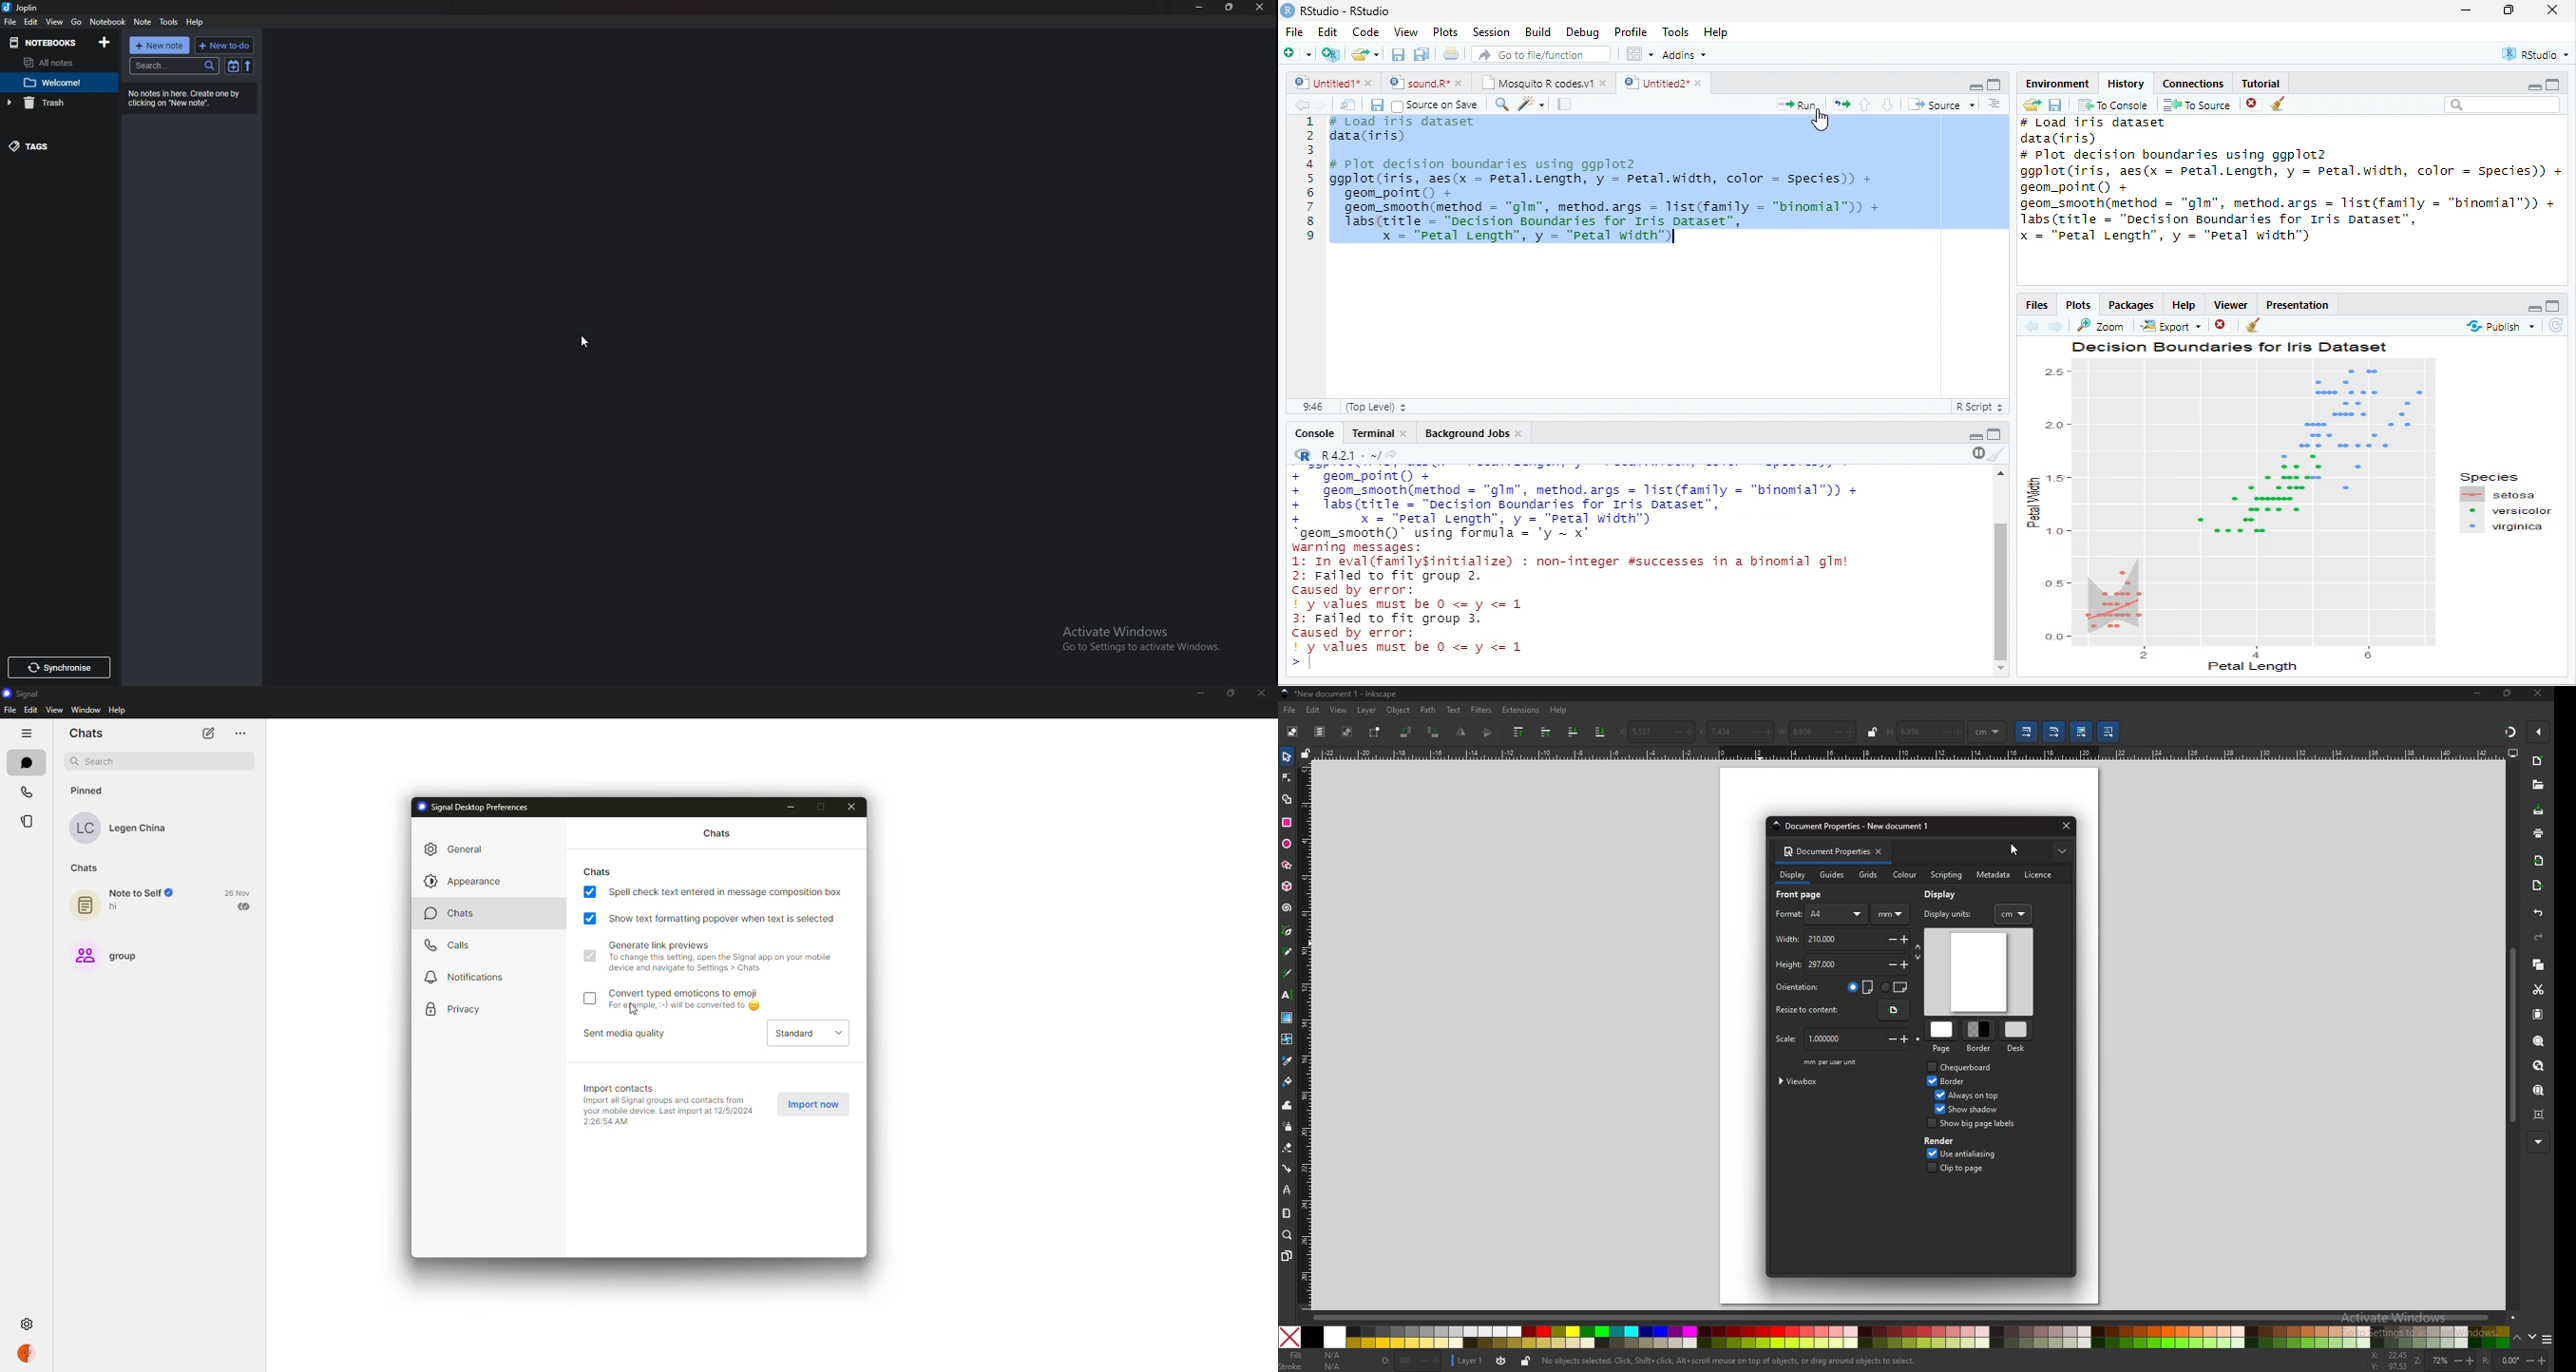 The image size is (2576, 1372). What do you see at coordinates (2055, 503) in the screenshot?
I see `Petal Width meter` at bounding box center [2055, 503].